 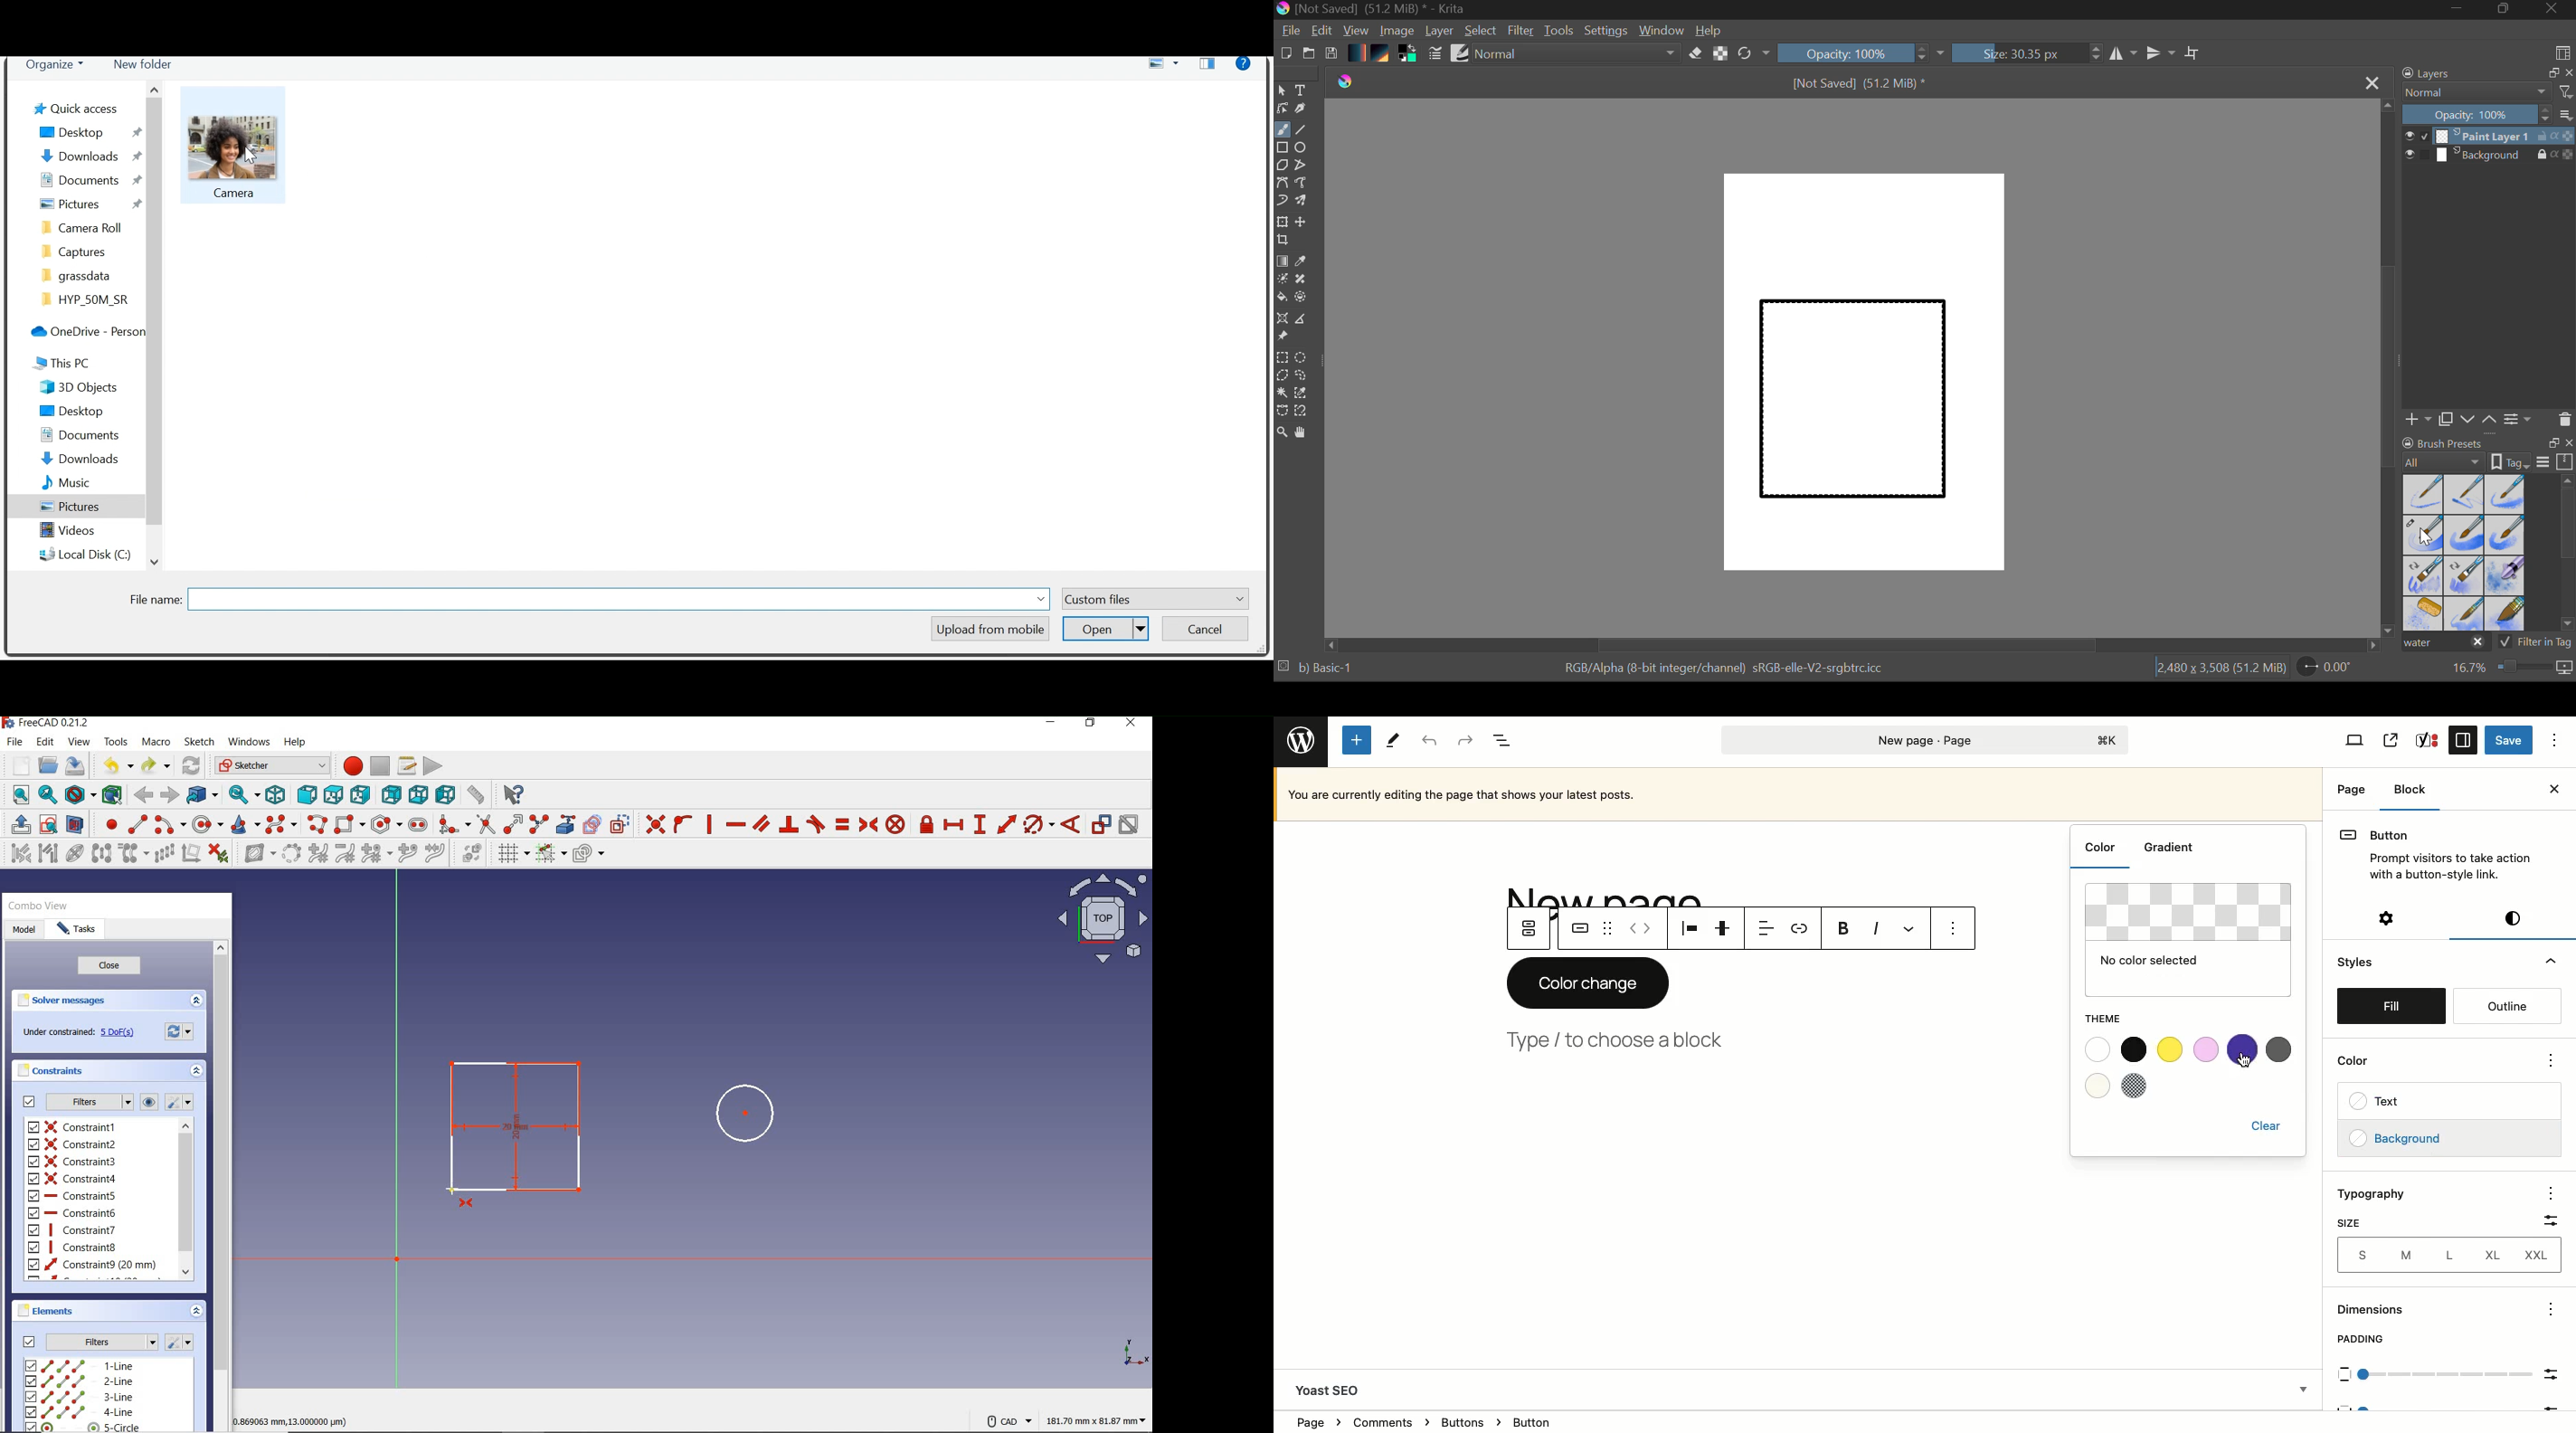 I want to click on Cancel, so click(x=1211, y=628).